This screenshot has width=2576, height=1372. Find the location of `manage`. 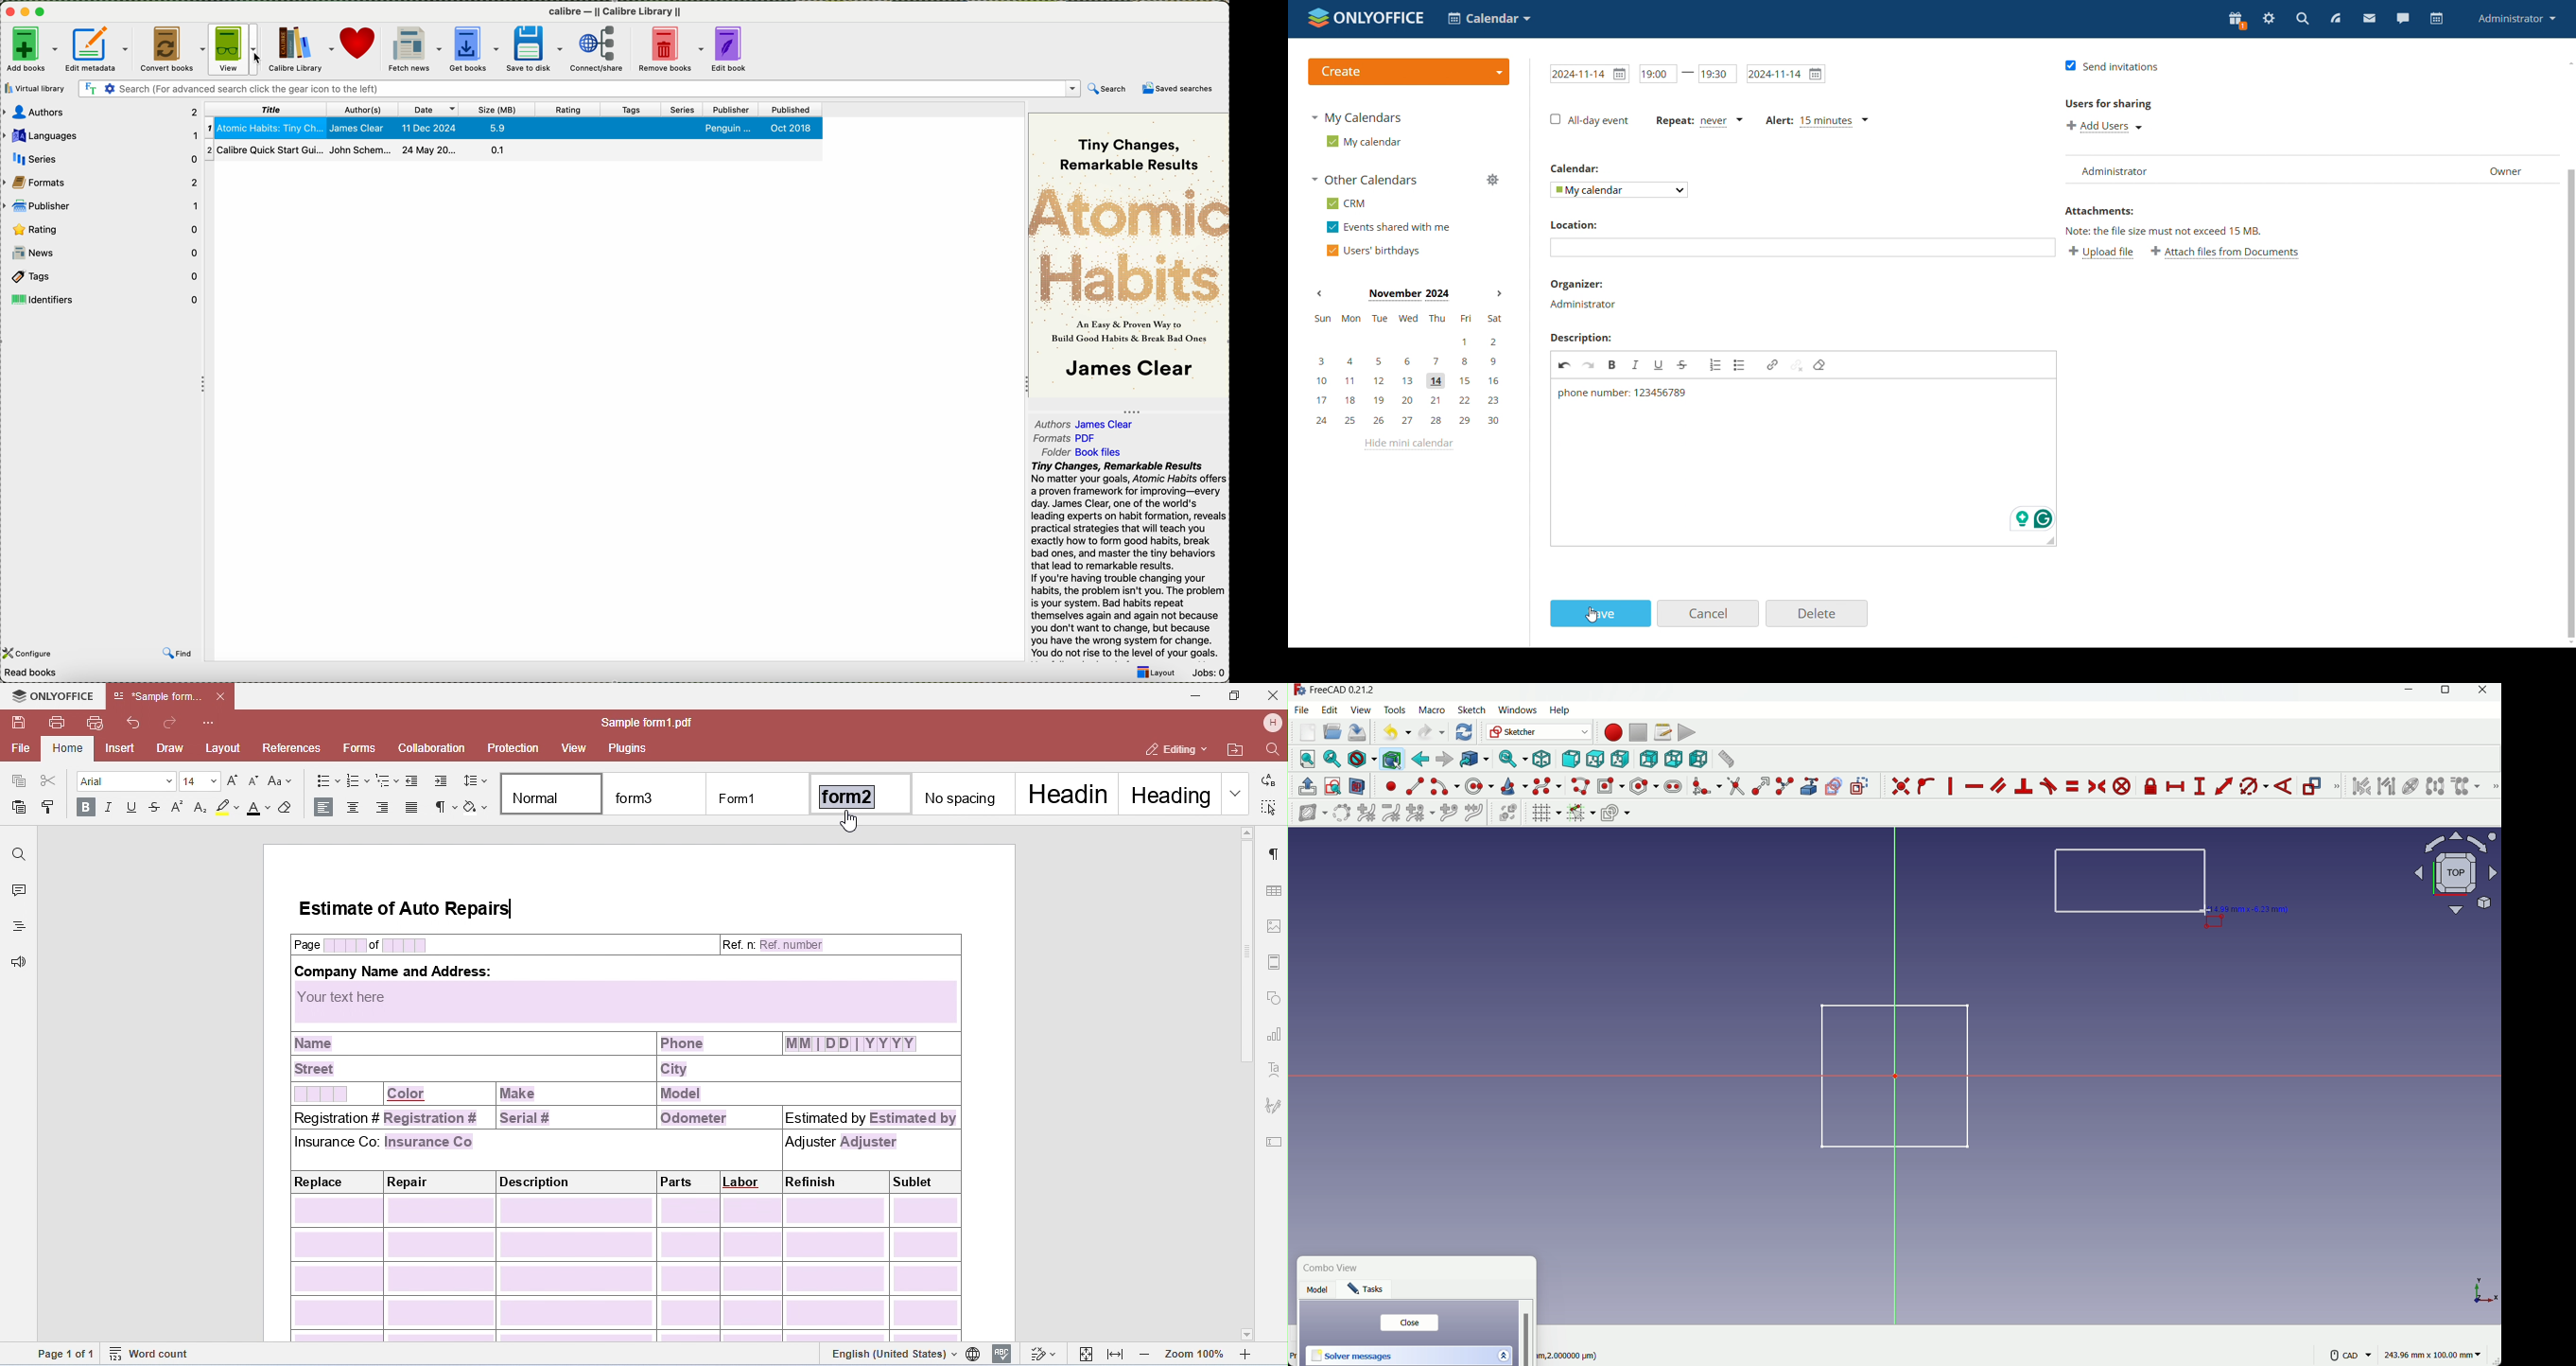

manage is located at coordinates (1493, 181).